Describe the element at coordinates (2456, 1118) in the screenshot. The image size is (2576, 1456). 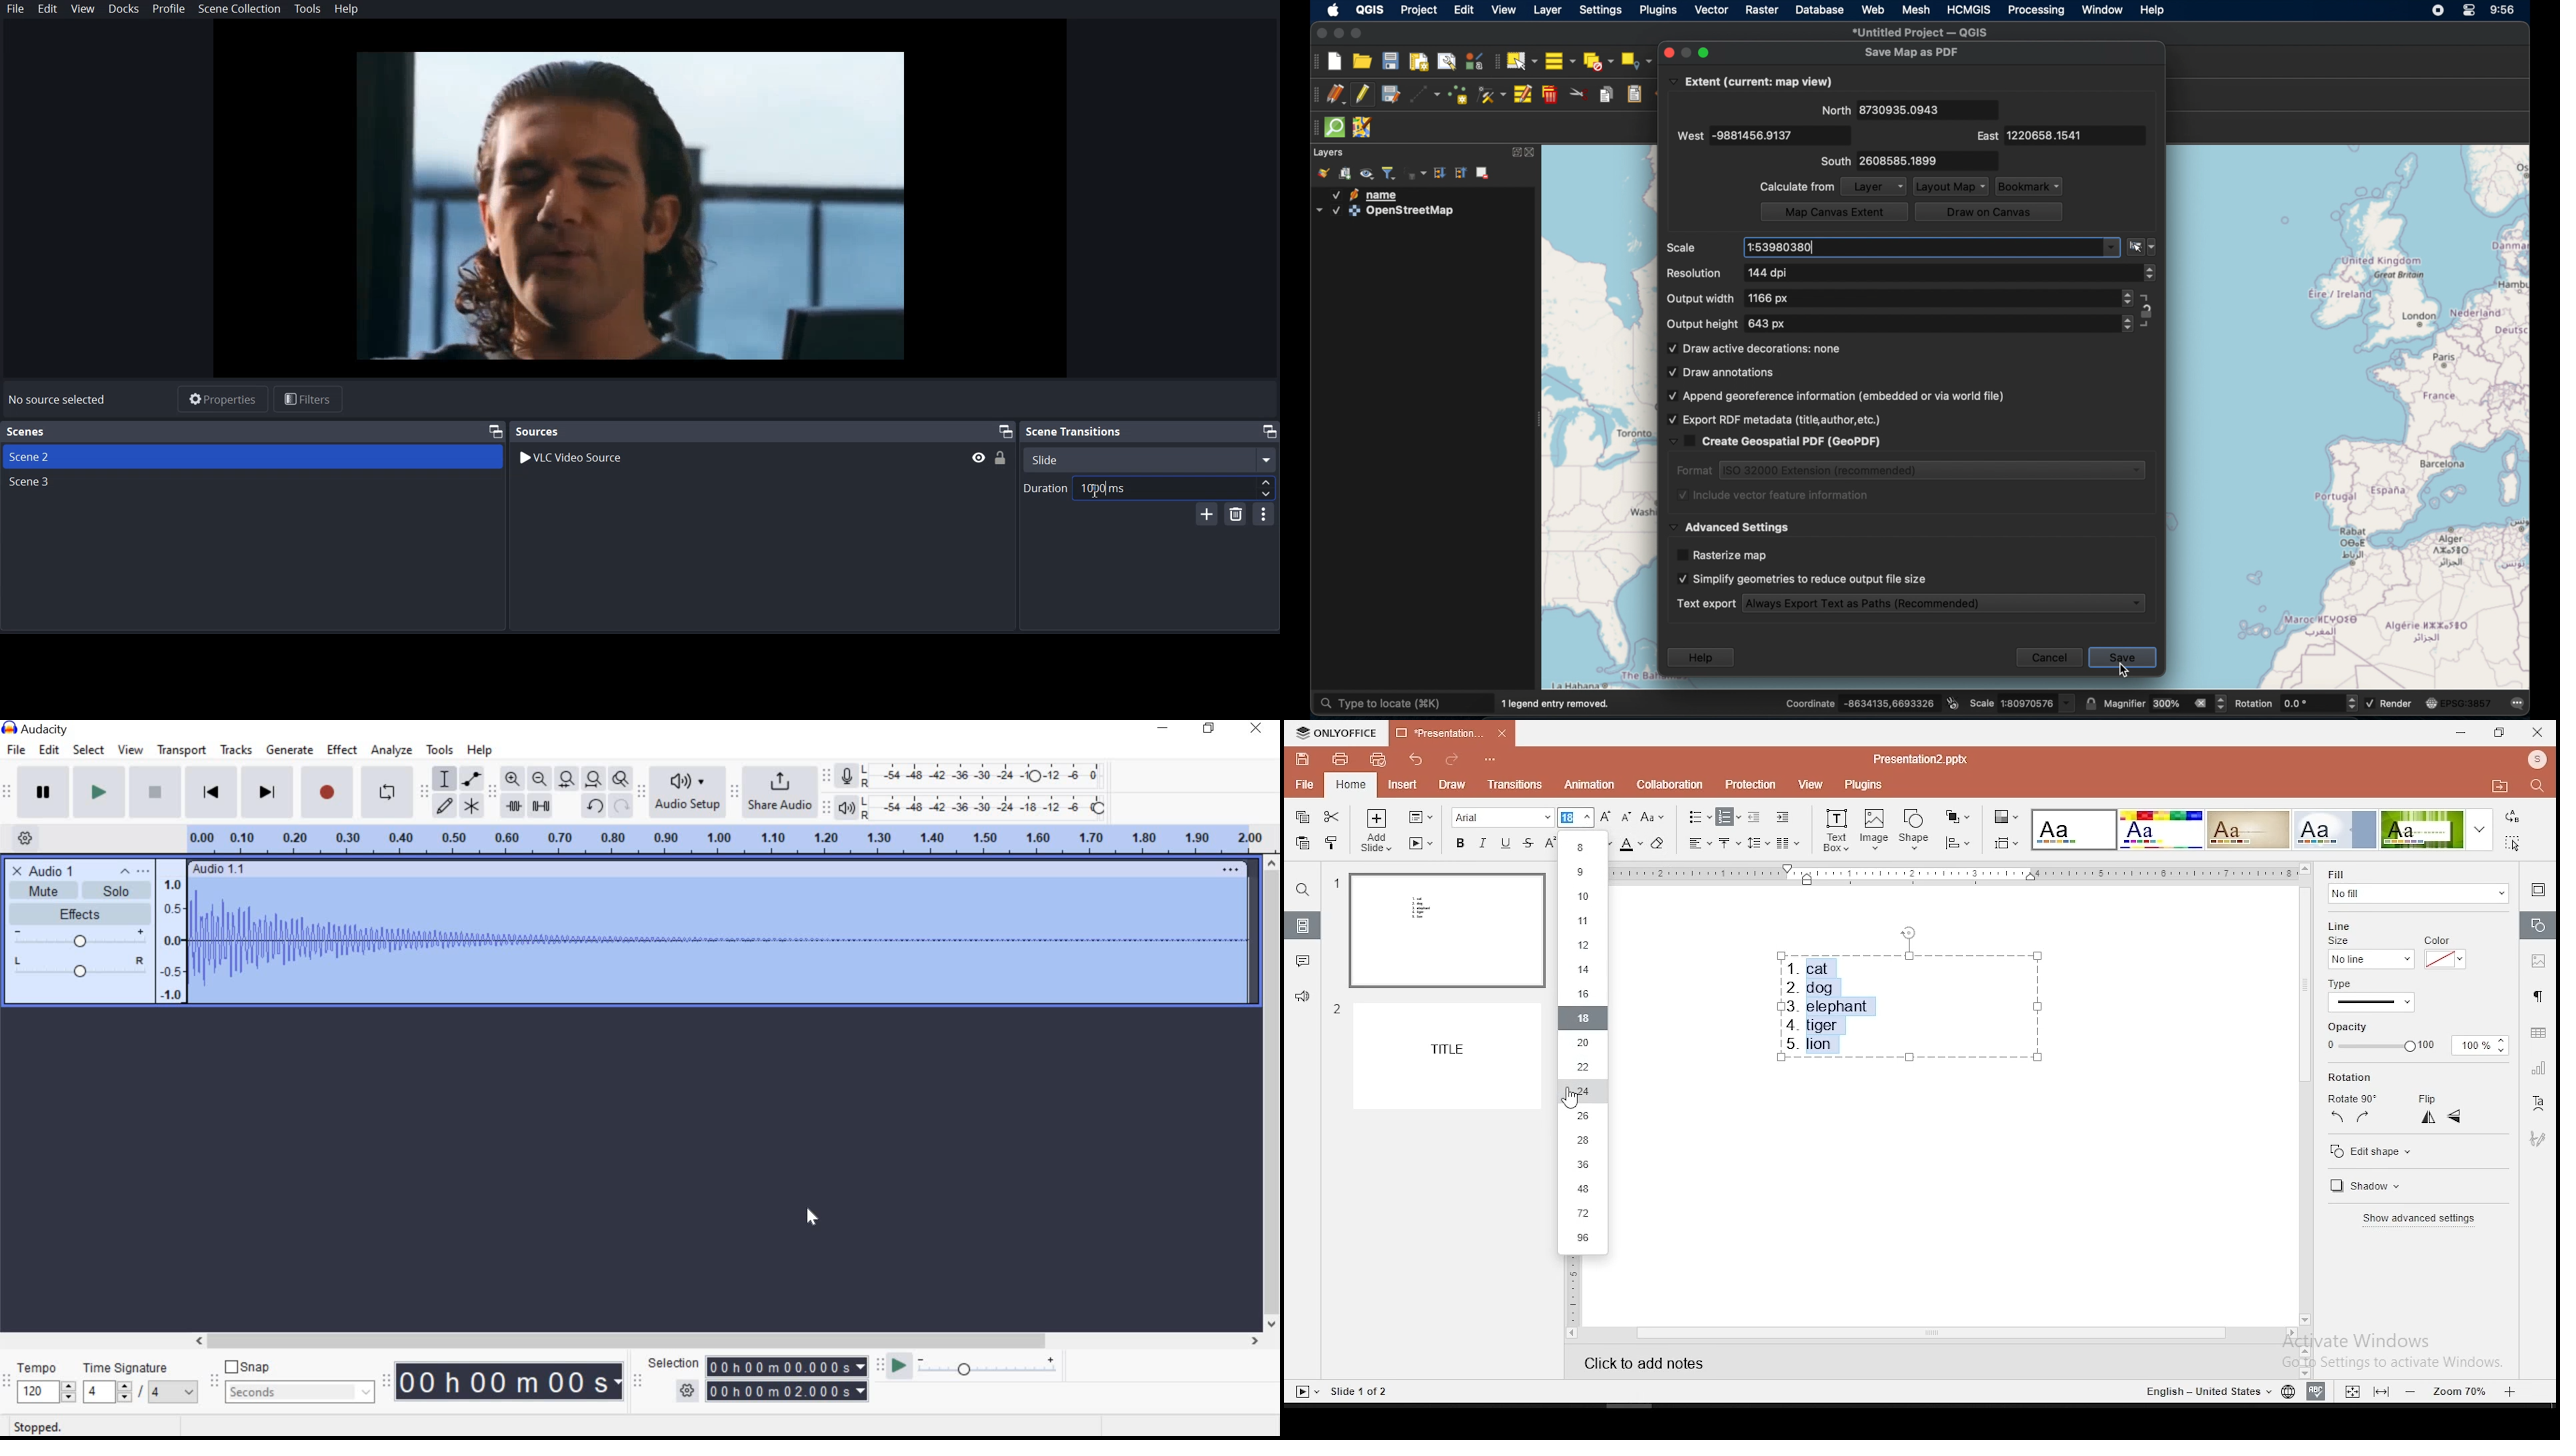
I see `horizontal` at that location.